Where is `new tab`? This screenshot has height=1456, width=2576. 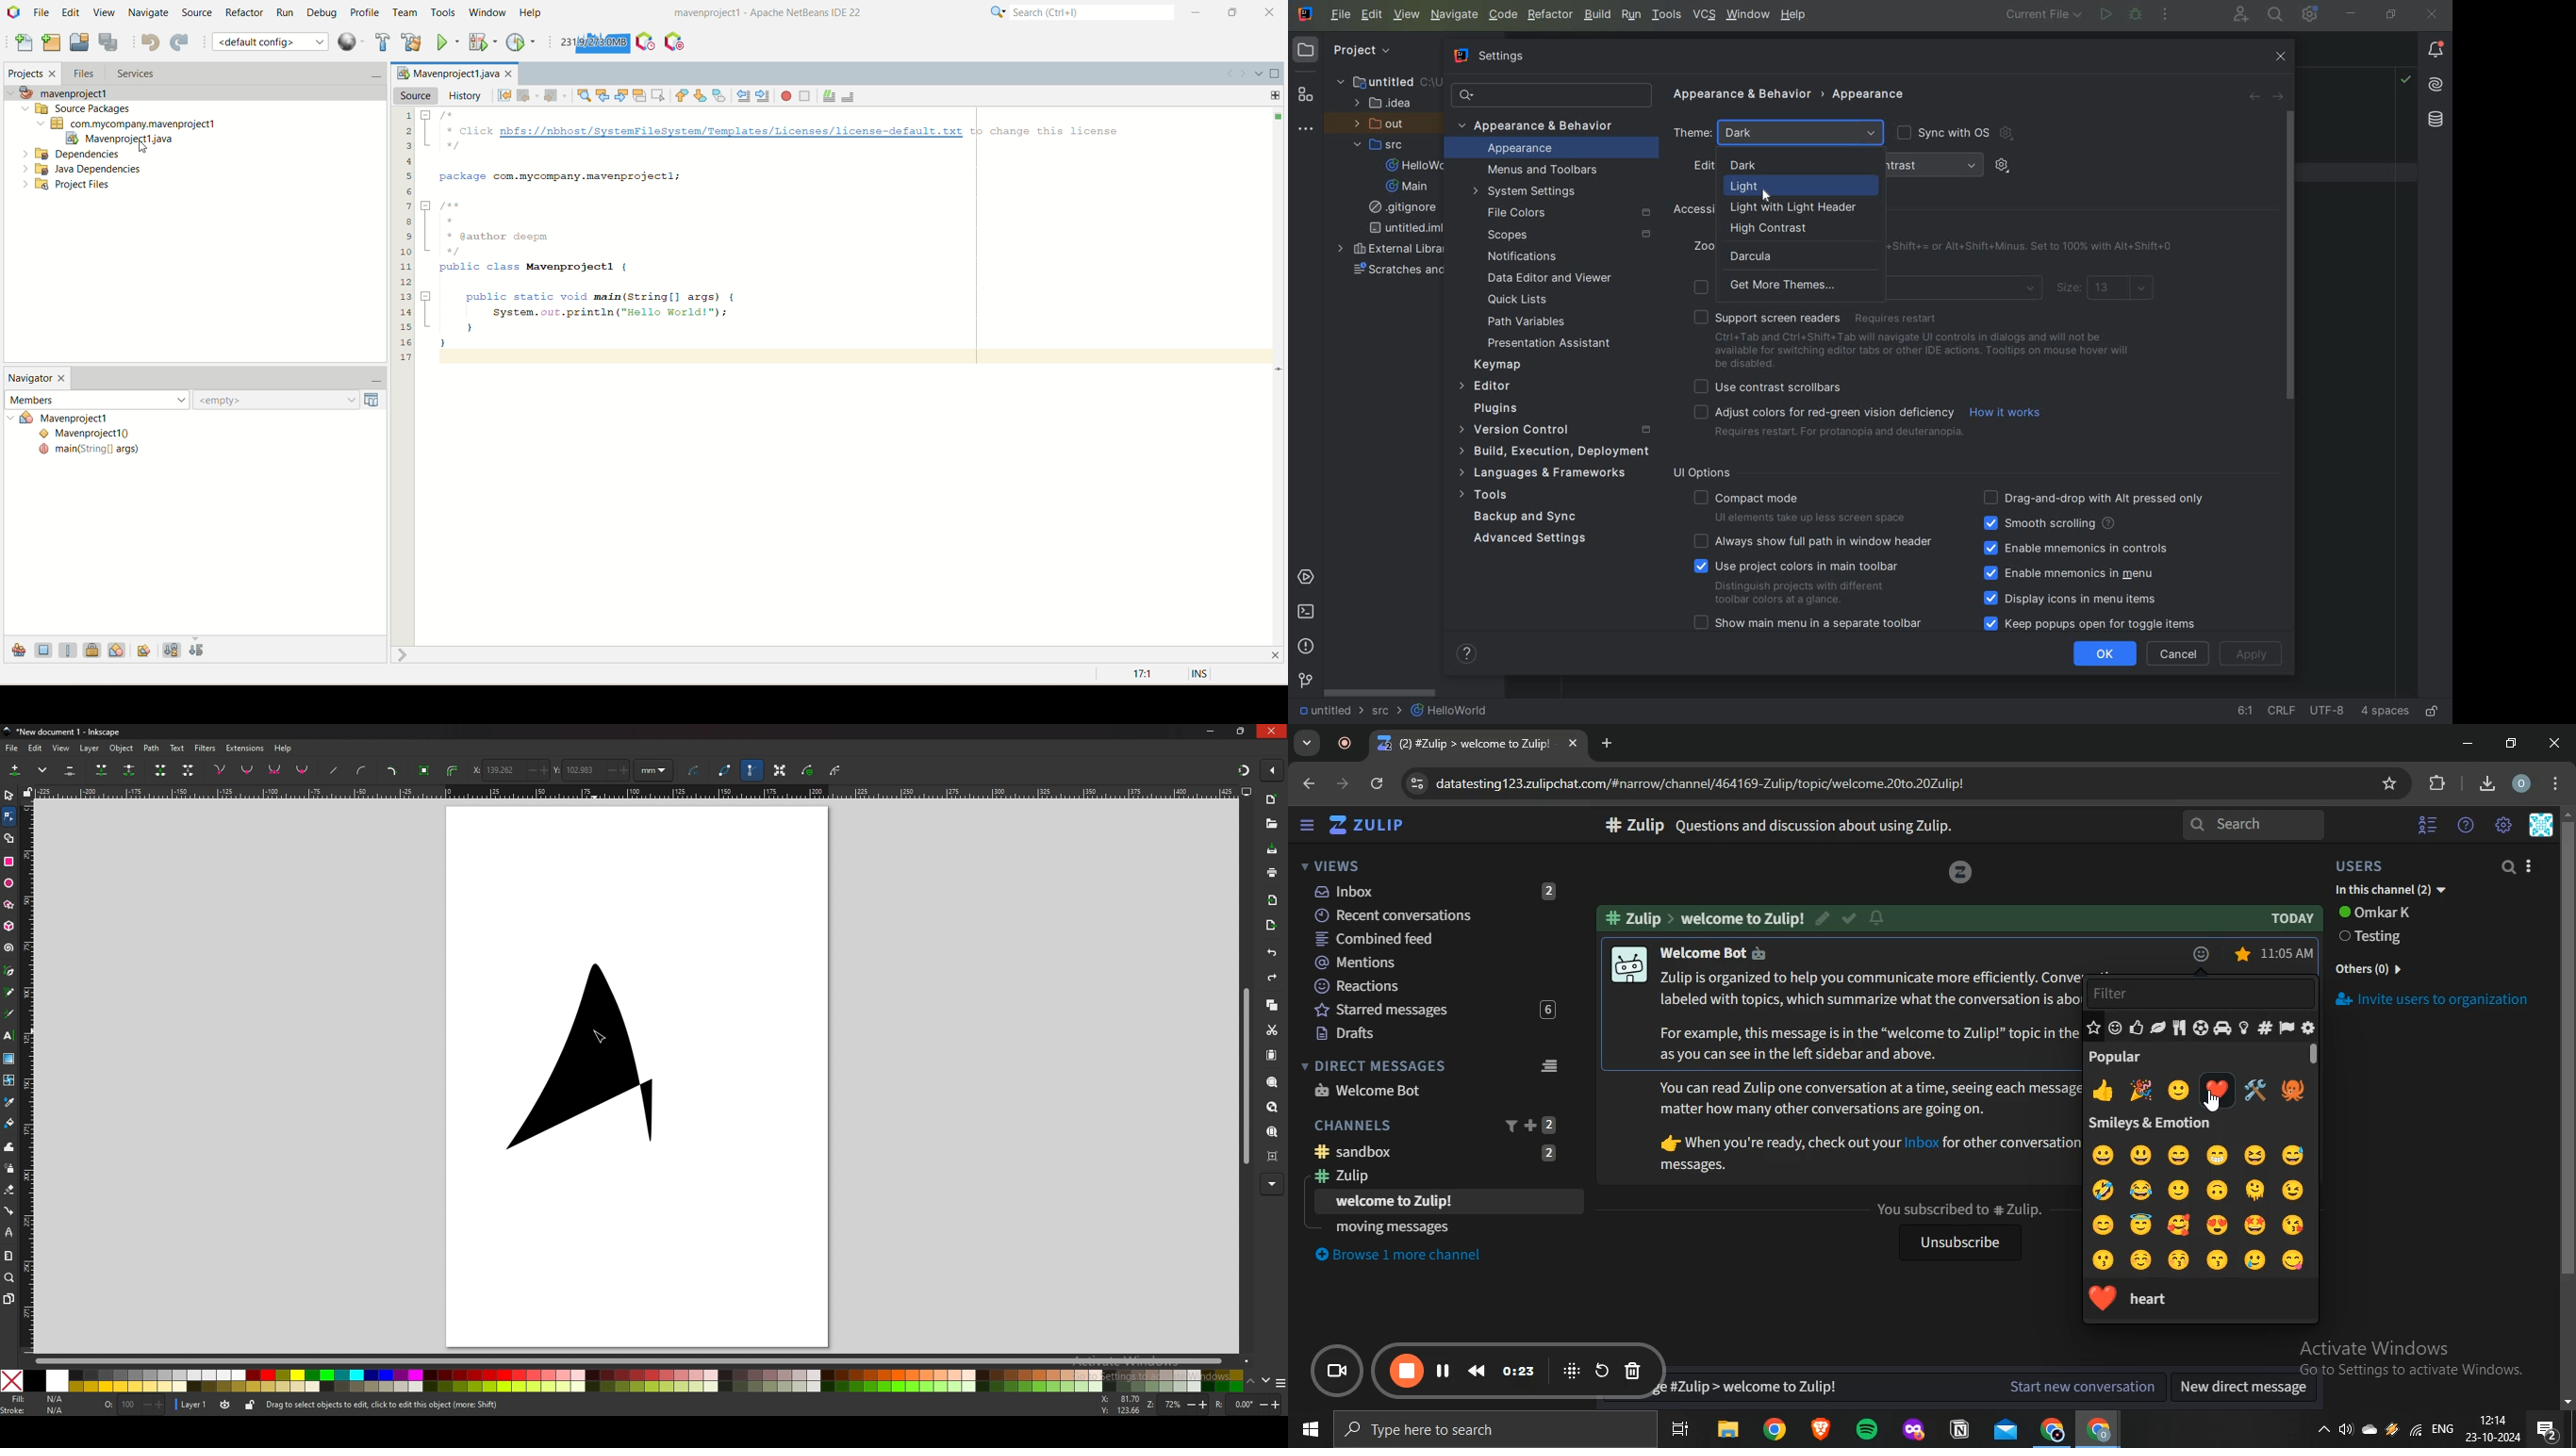 new tab is located at coordinates (1610, 743).